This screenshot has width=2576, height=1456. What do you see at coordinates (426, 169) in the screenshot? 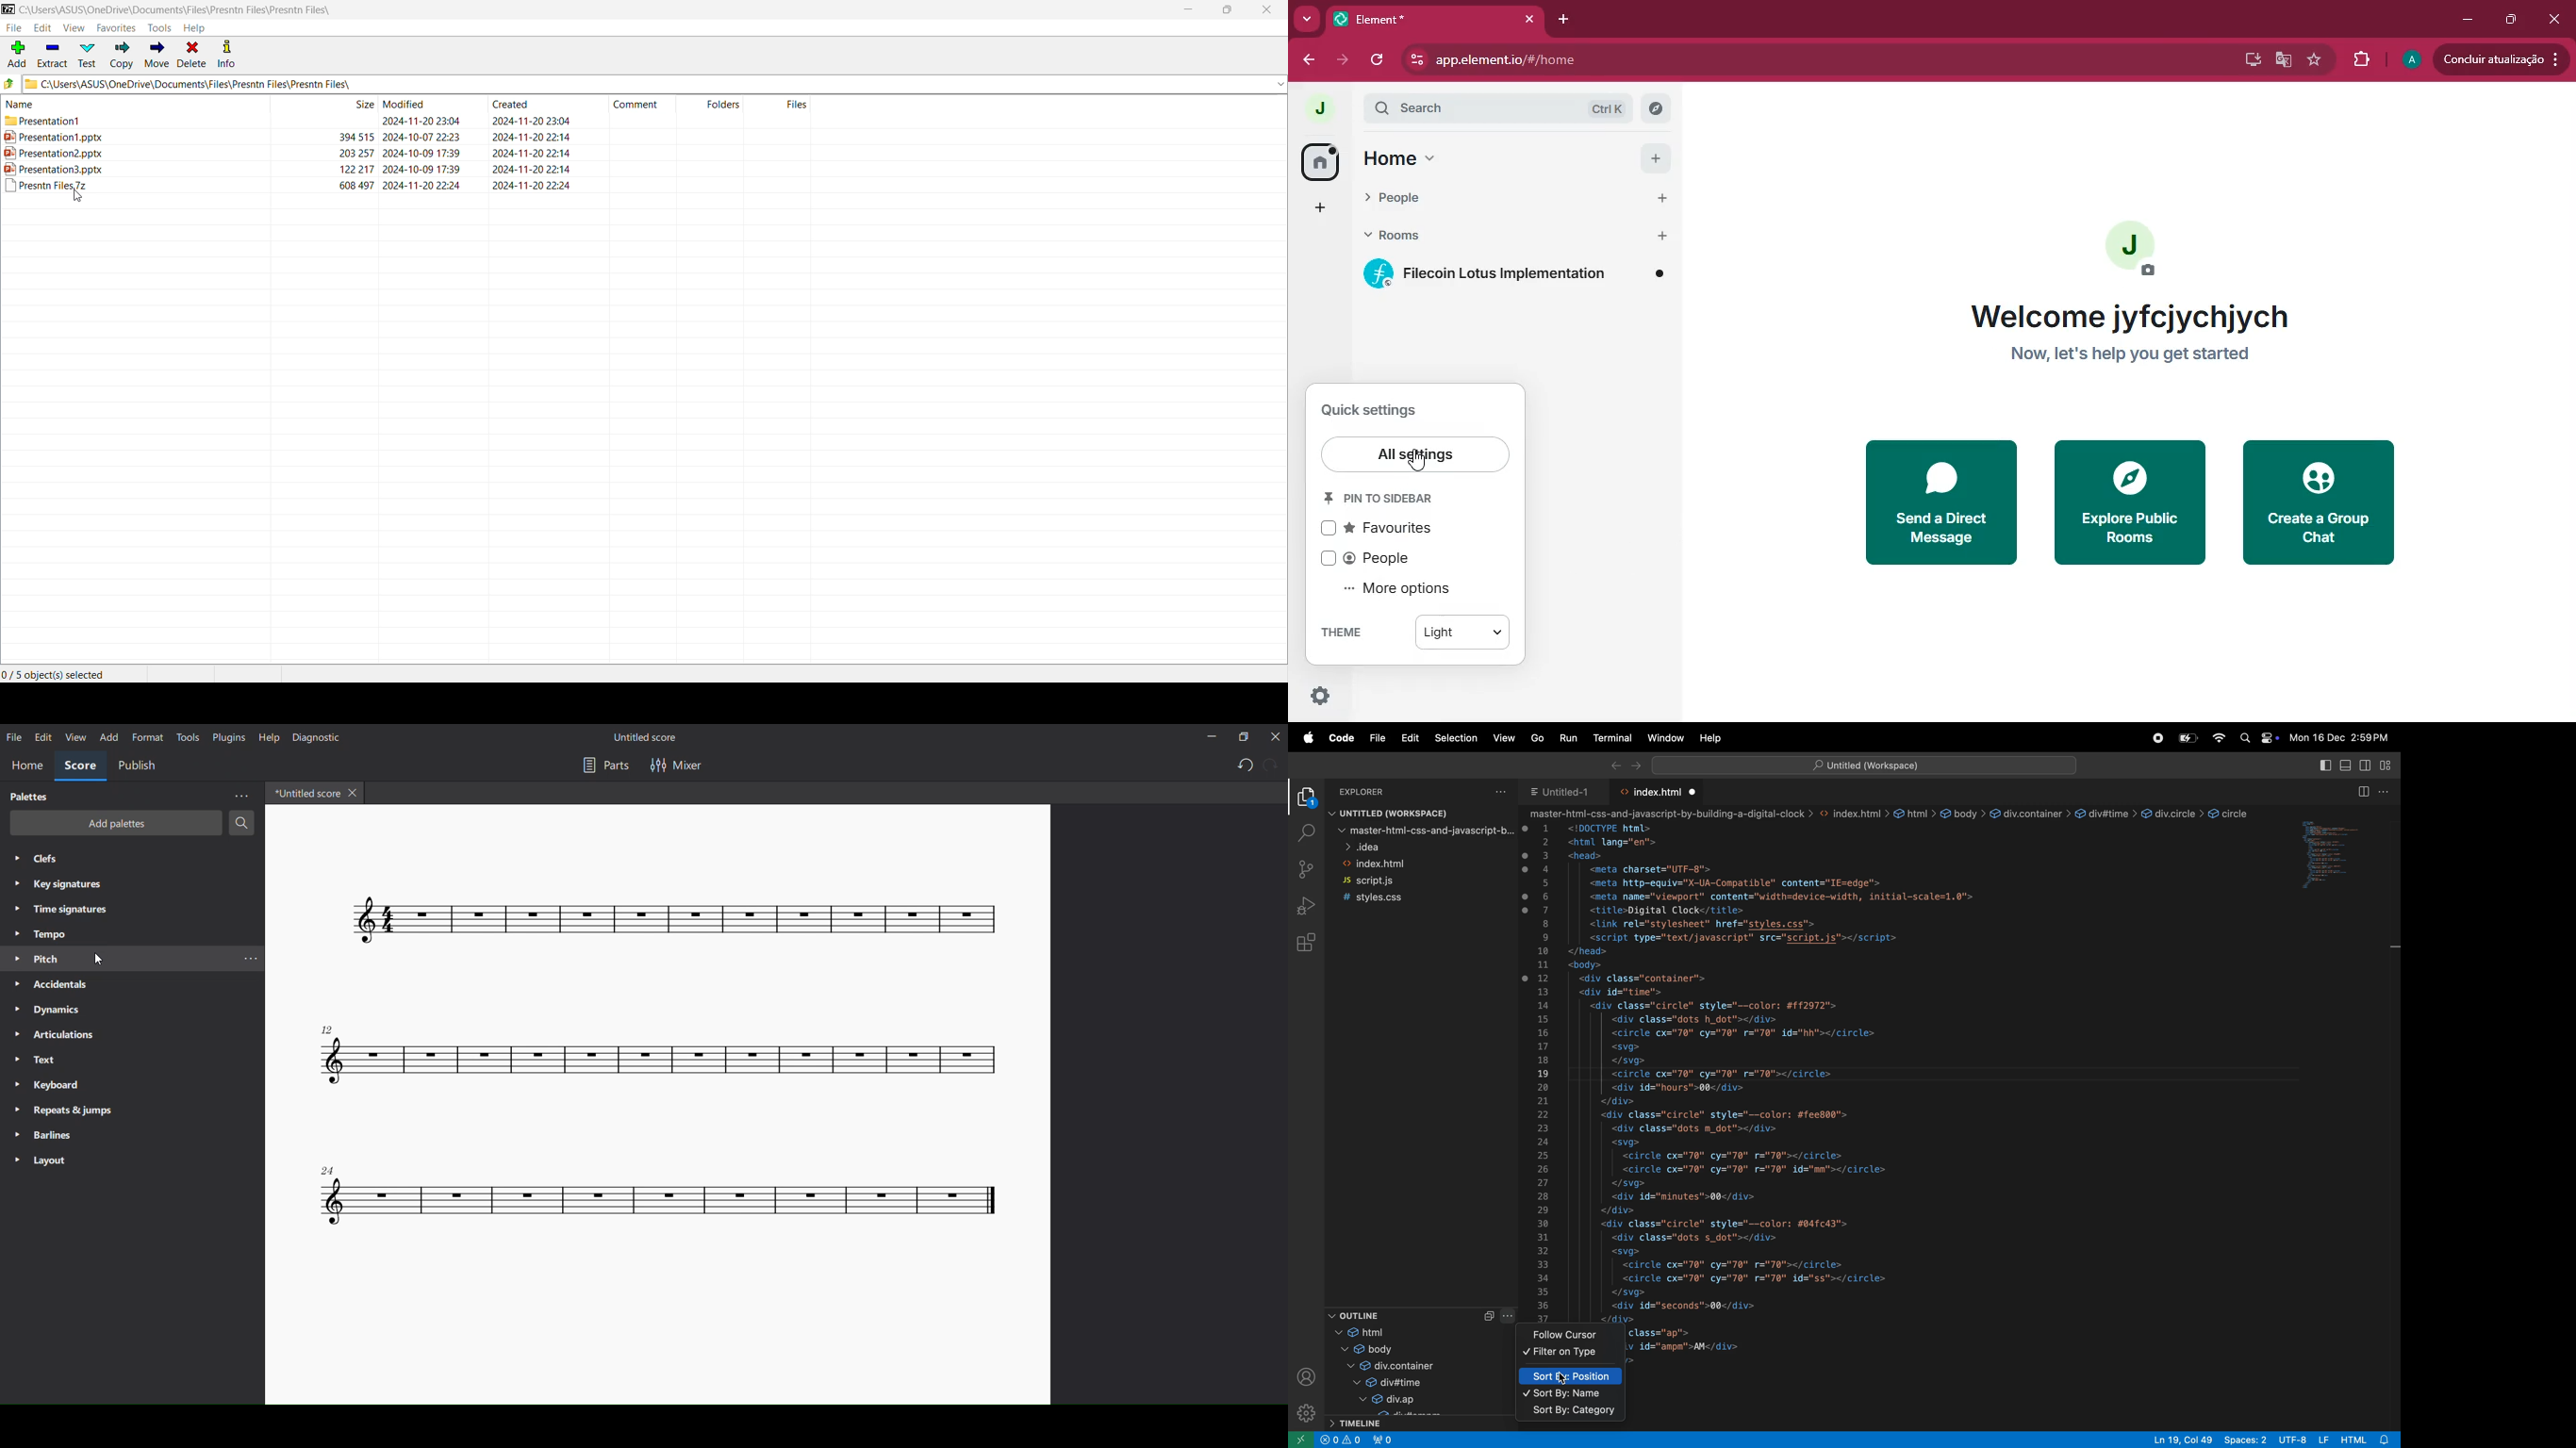
I see ` 2024-10-09 17:39` at bounding box center [426, 169].